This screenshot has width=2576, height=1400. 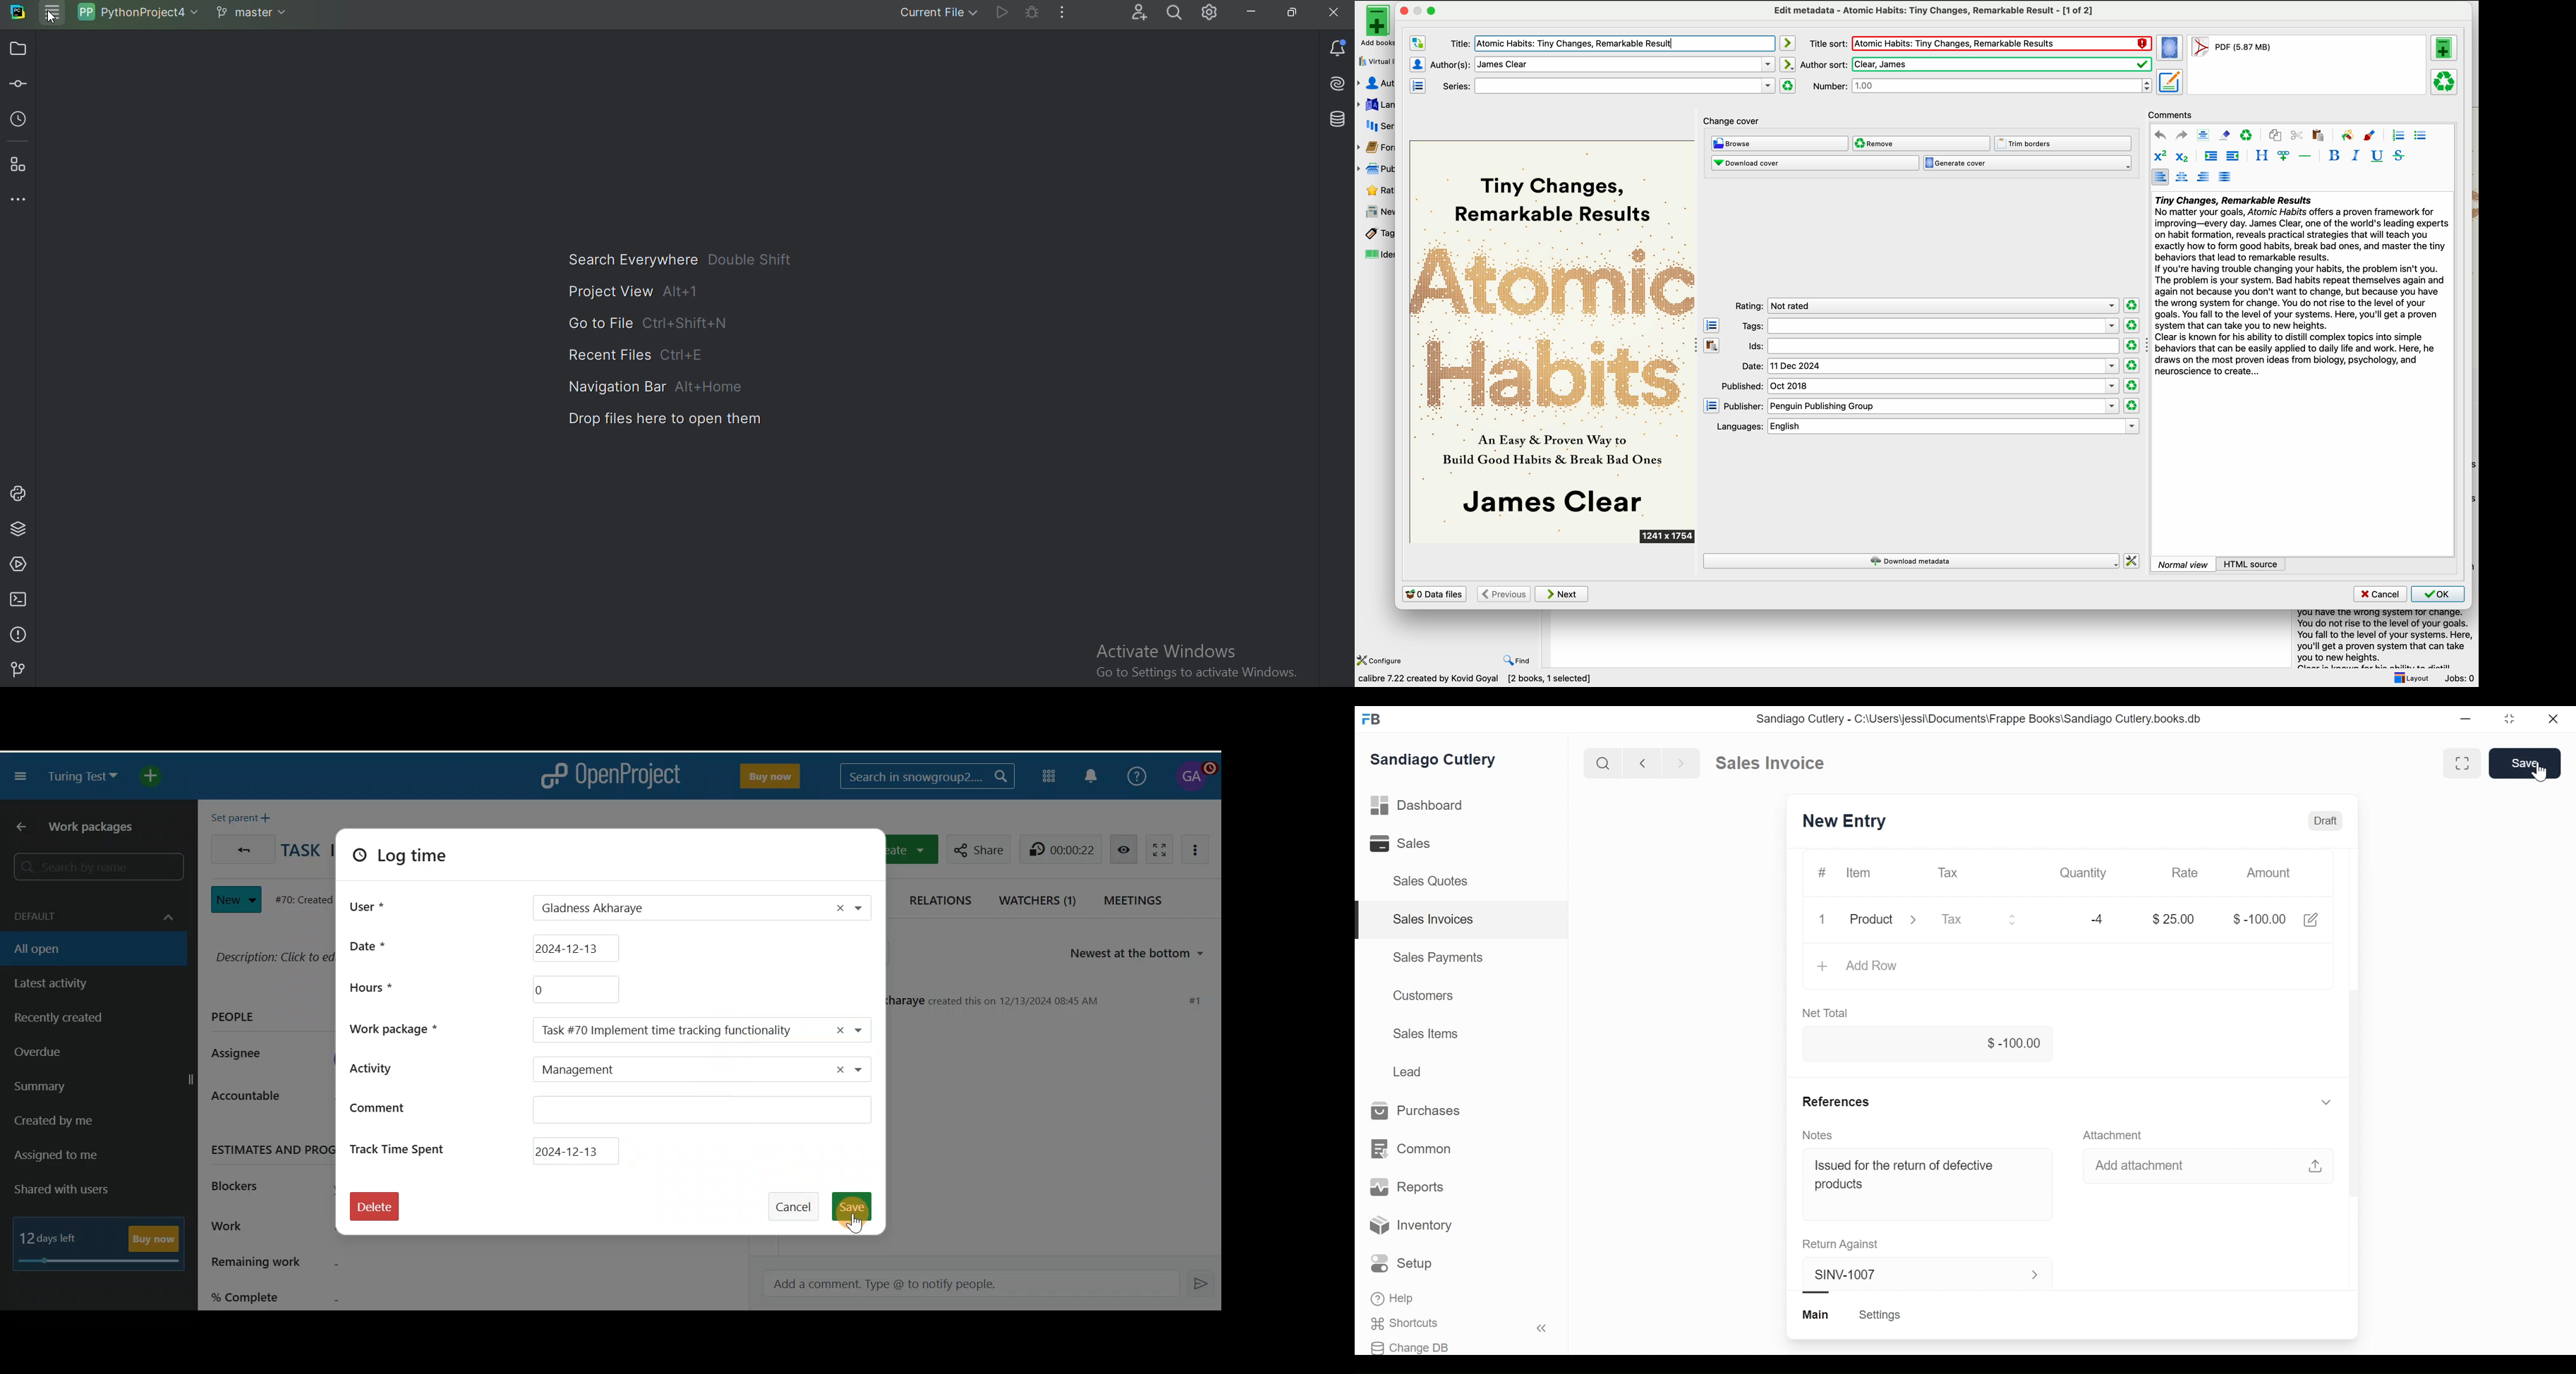 What do you see at coordinates (2131, 346) in the screenshot?
I see `clear rating` at bounding box center [2131, 346].